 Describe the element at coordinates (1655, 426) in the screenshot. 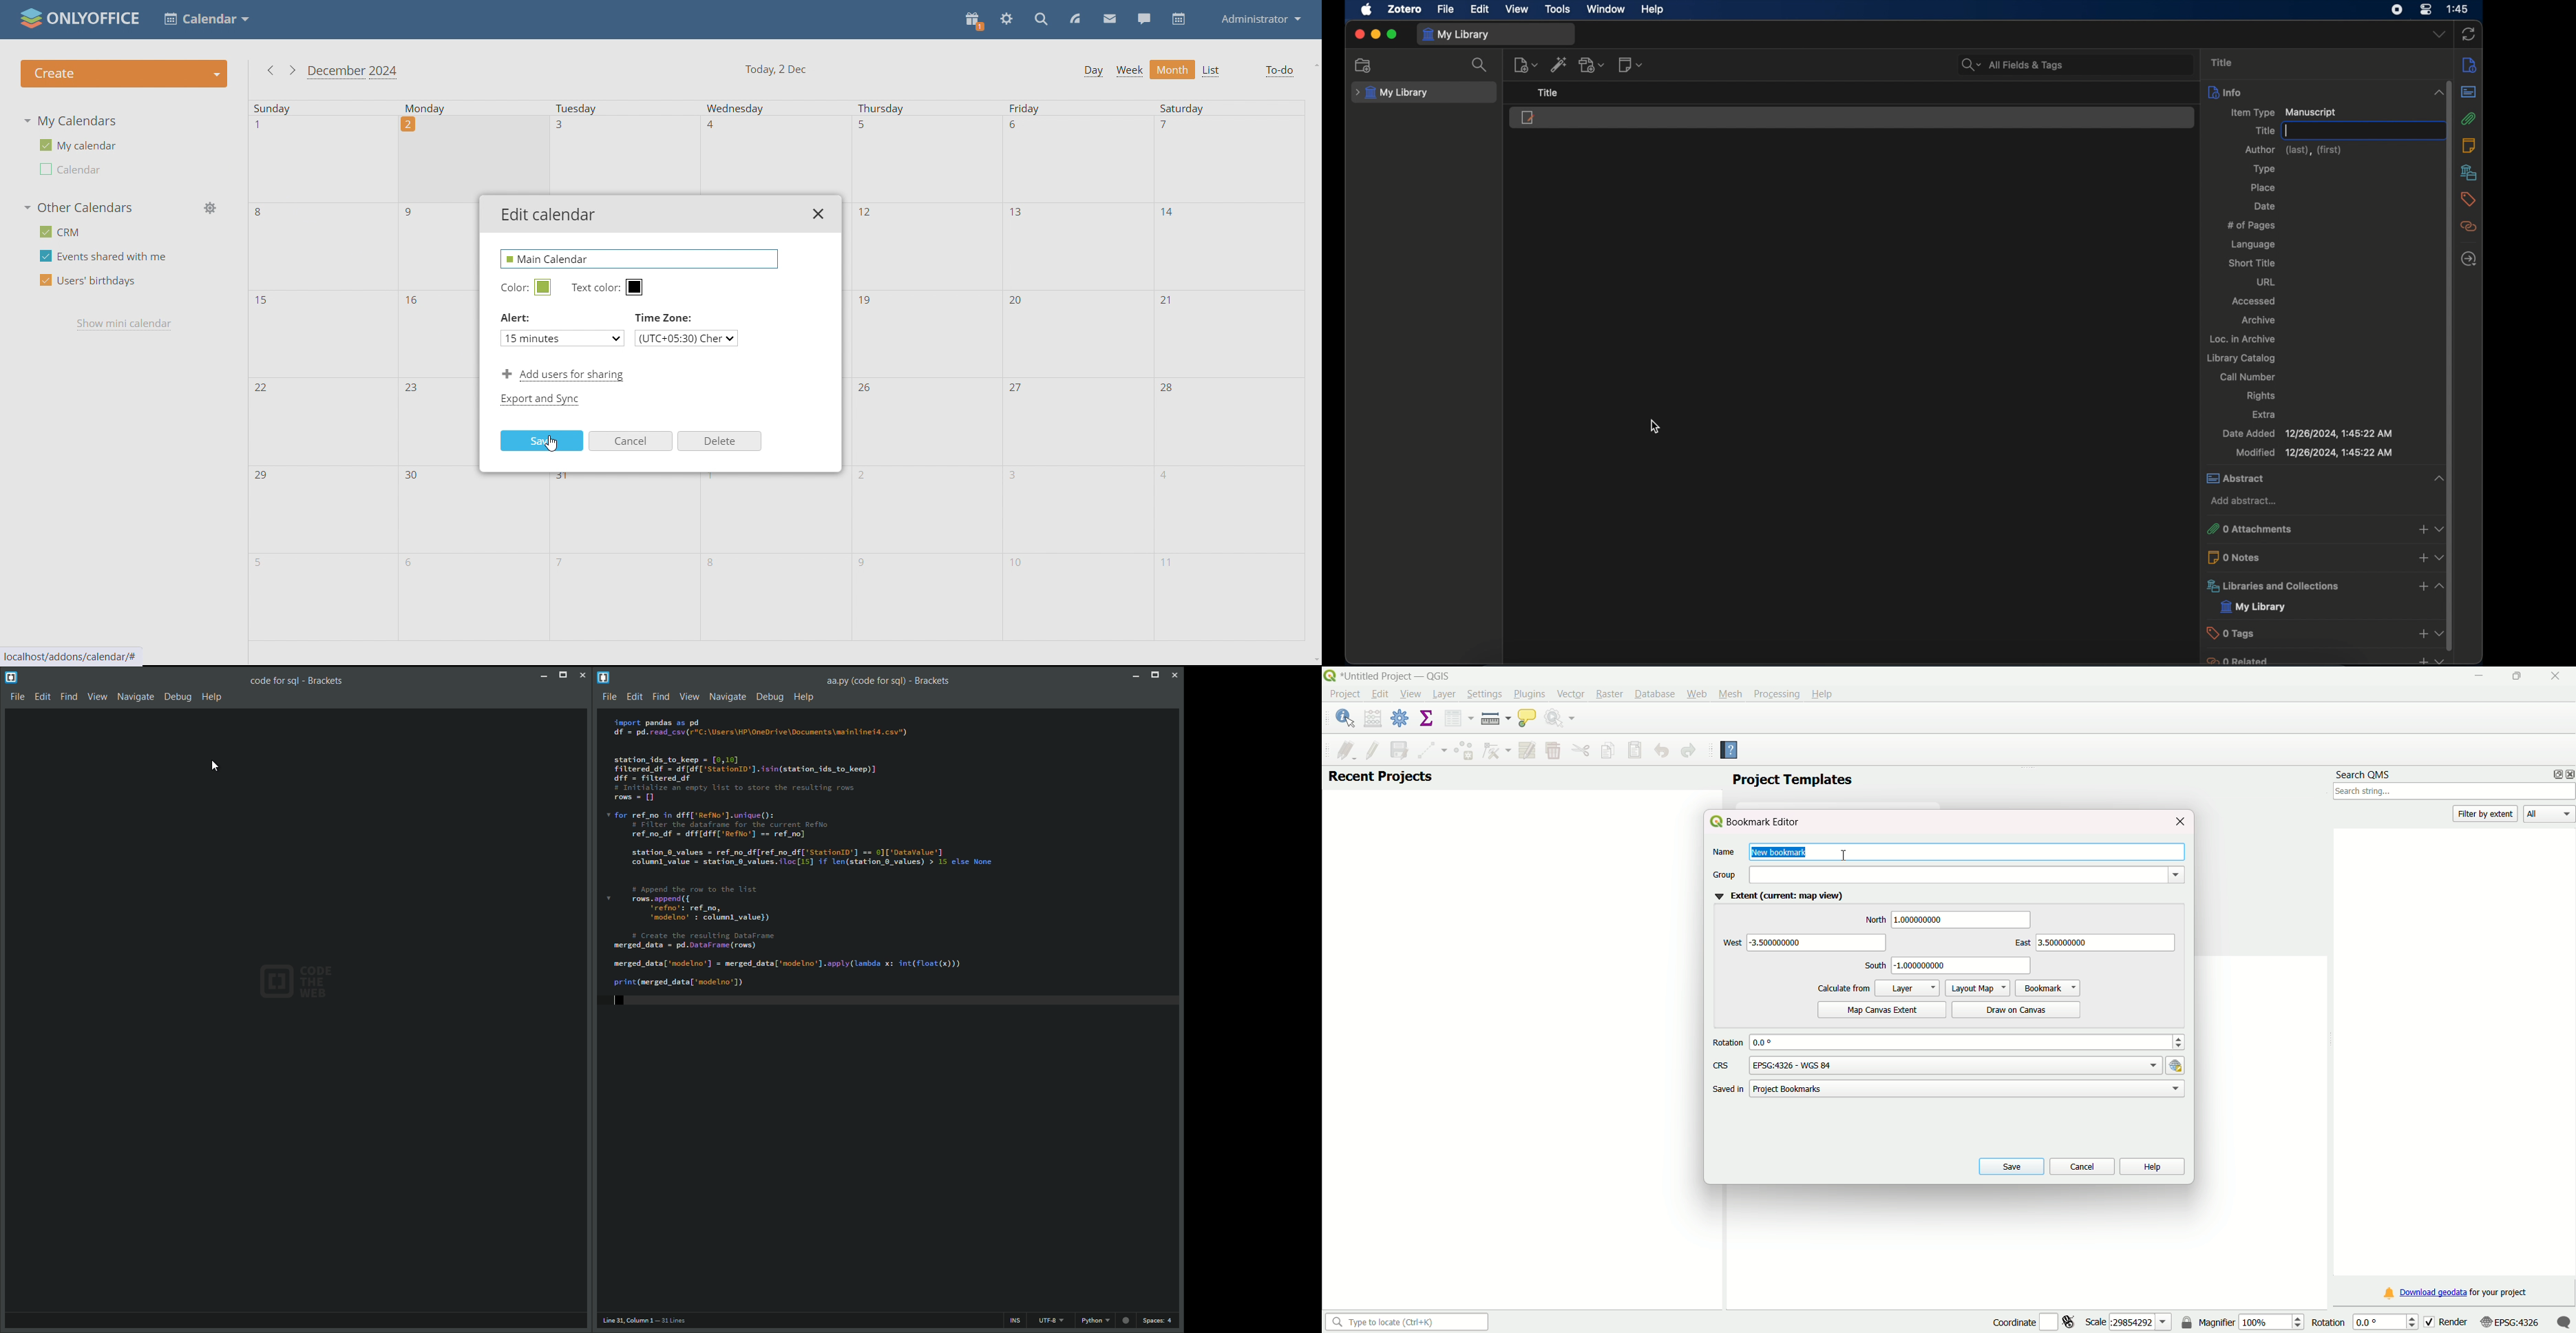

I see `cursor` at that location.